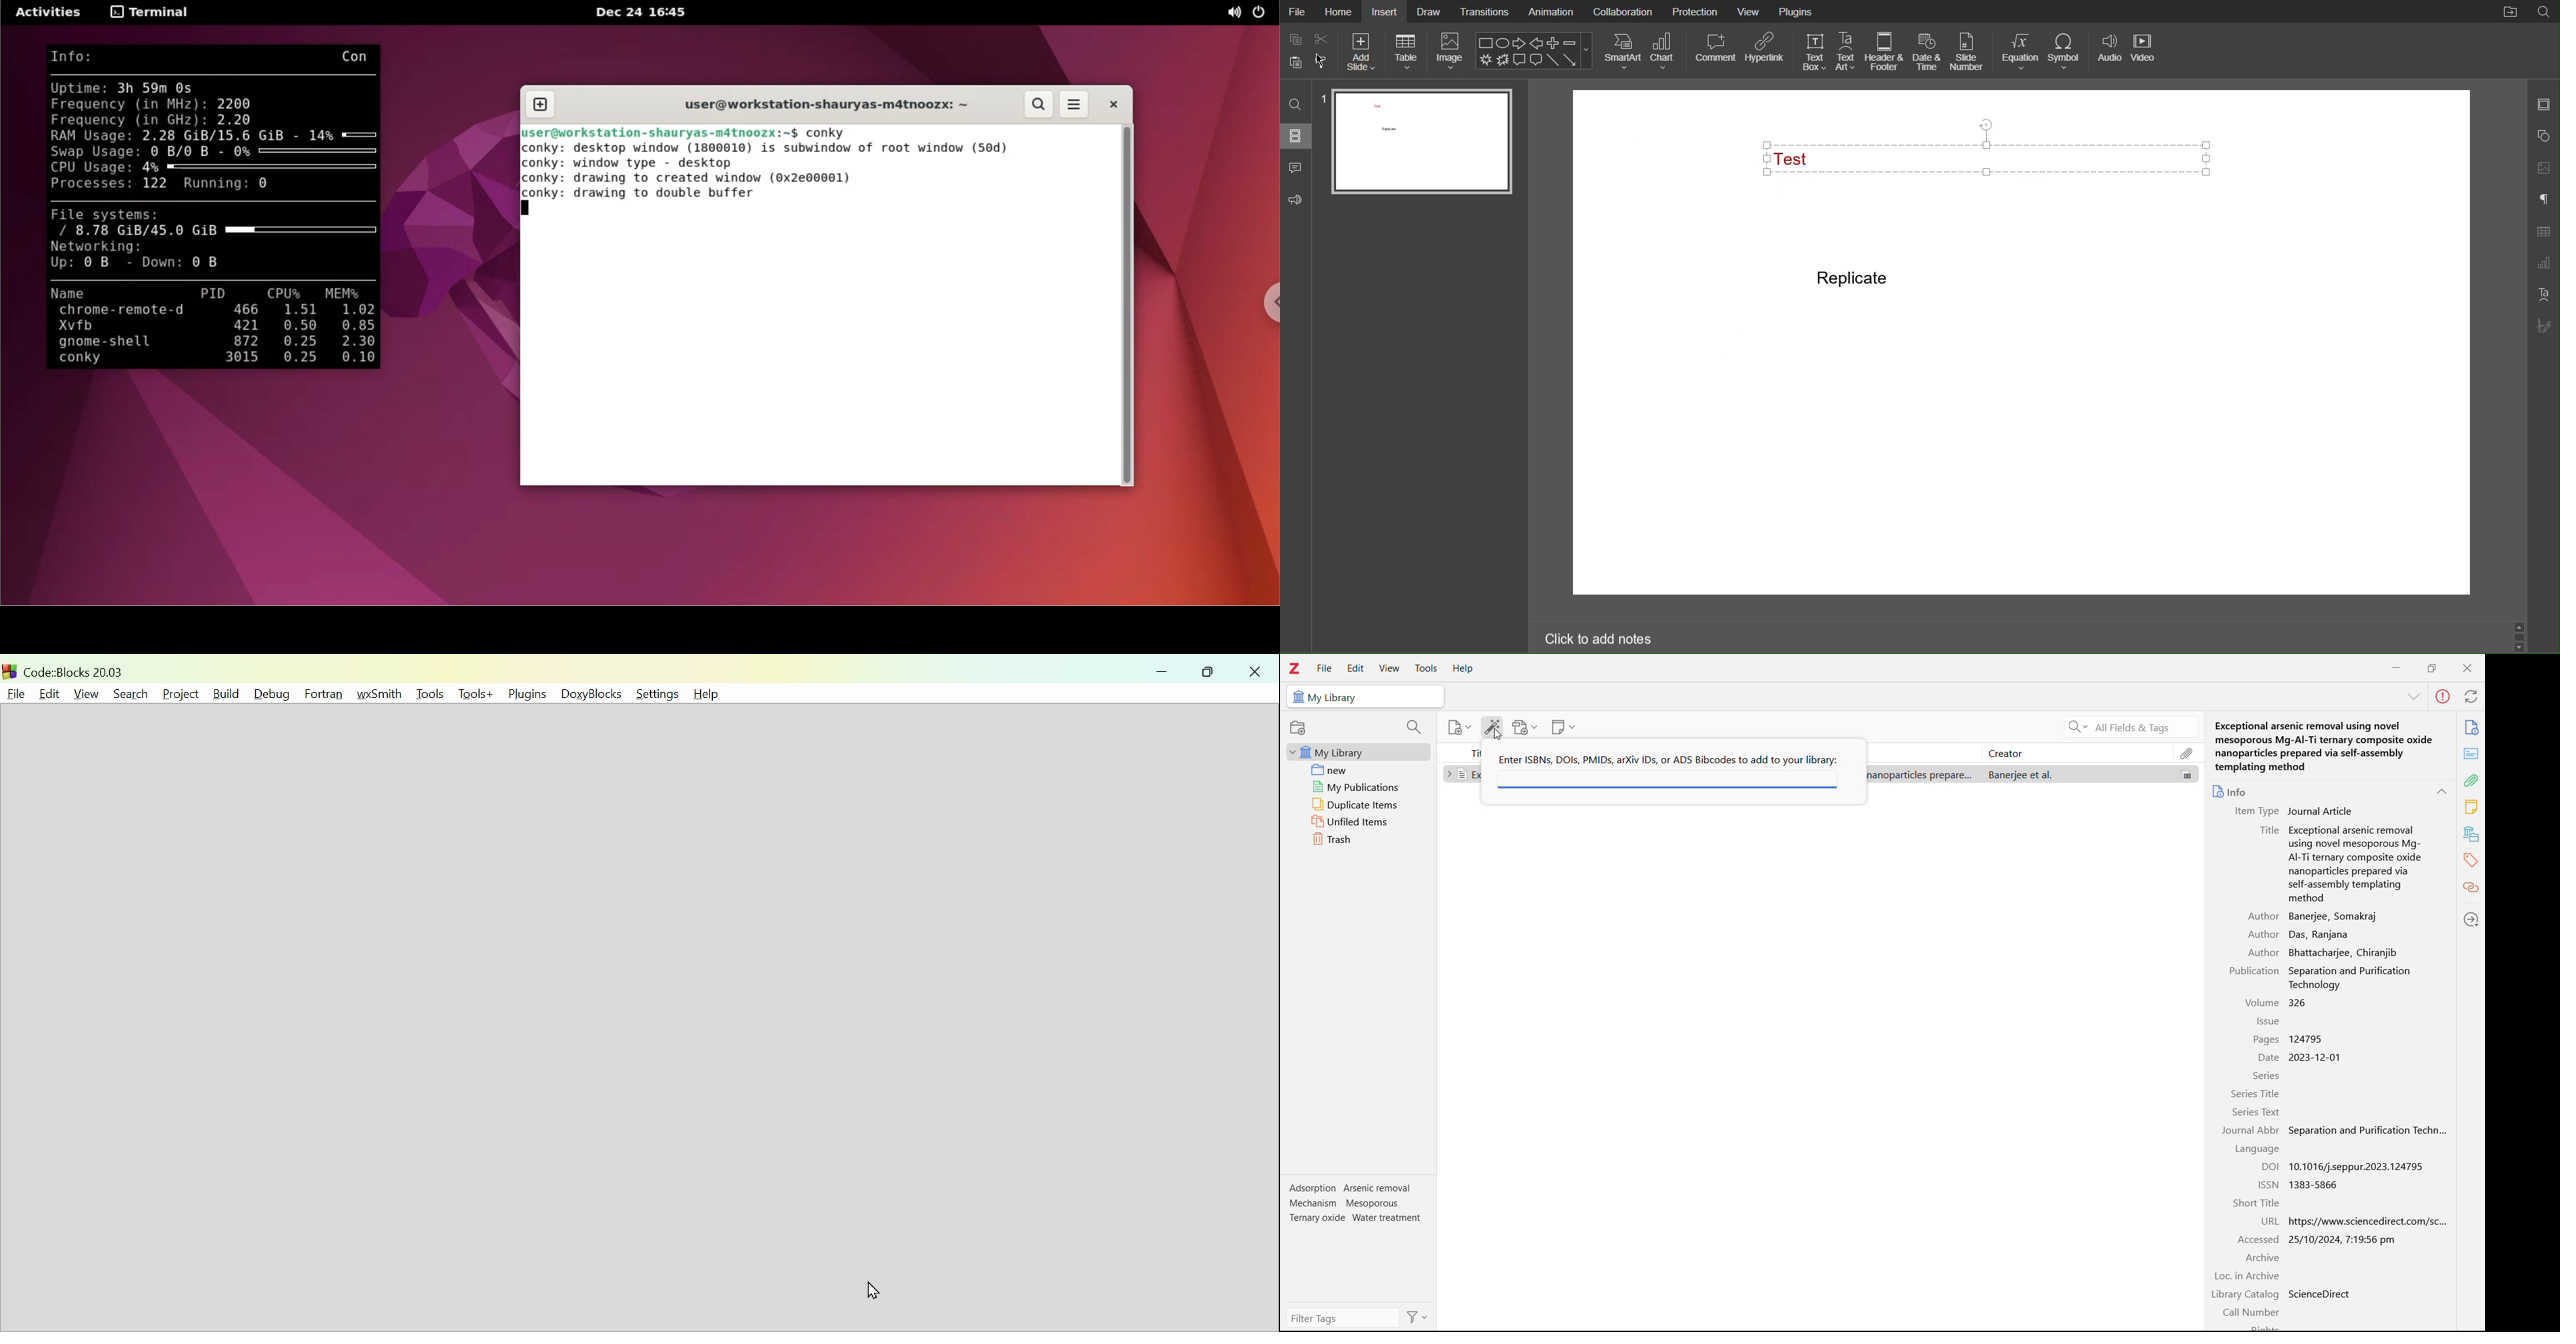 The image size is (2576, 1344). What do you see at coordinates (2231, 791) in the screenshot?
I see `info` at bounding box center [2231, 791].